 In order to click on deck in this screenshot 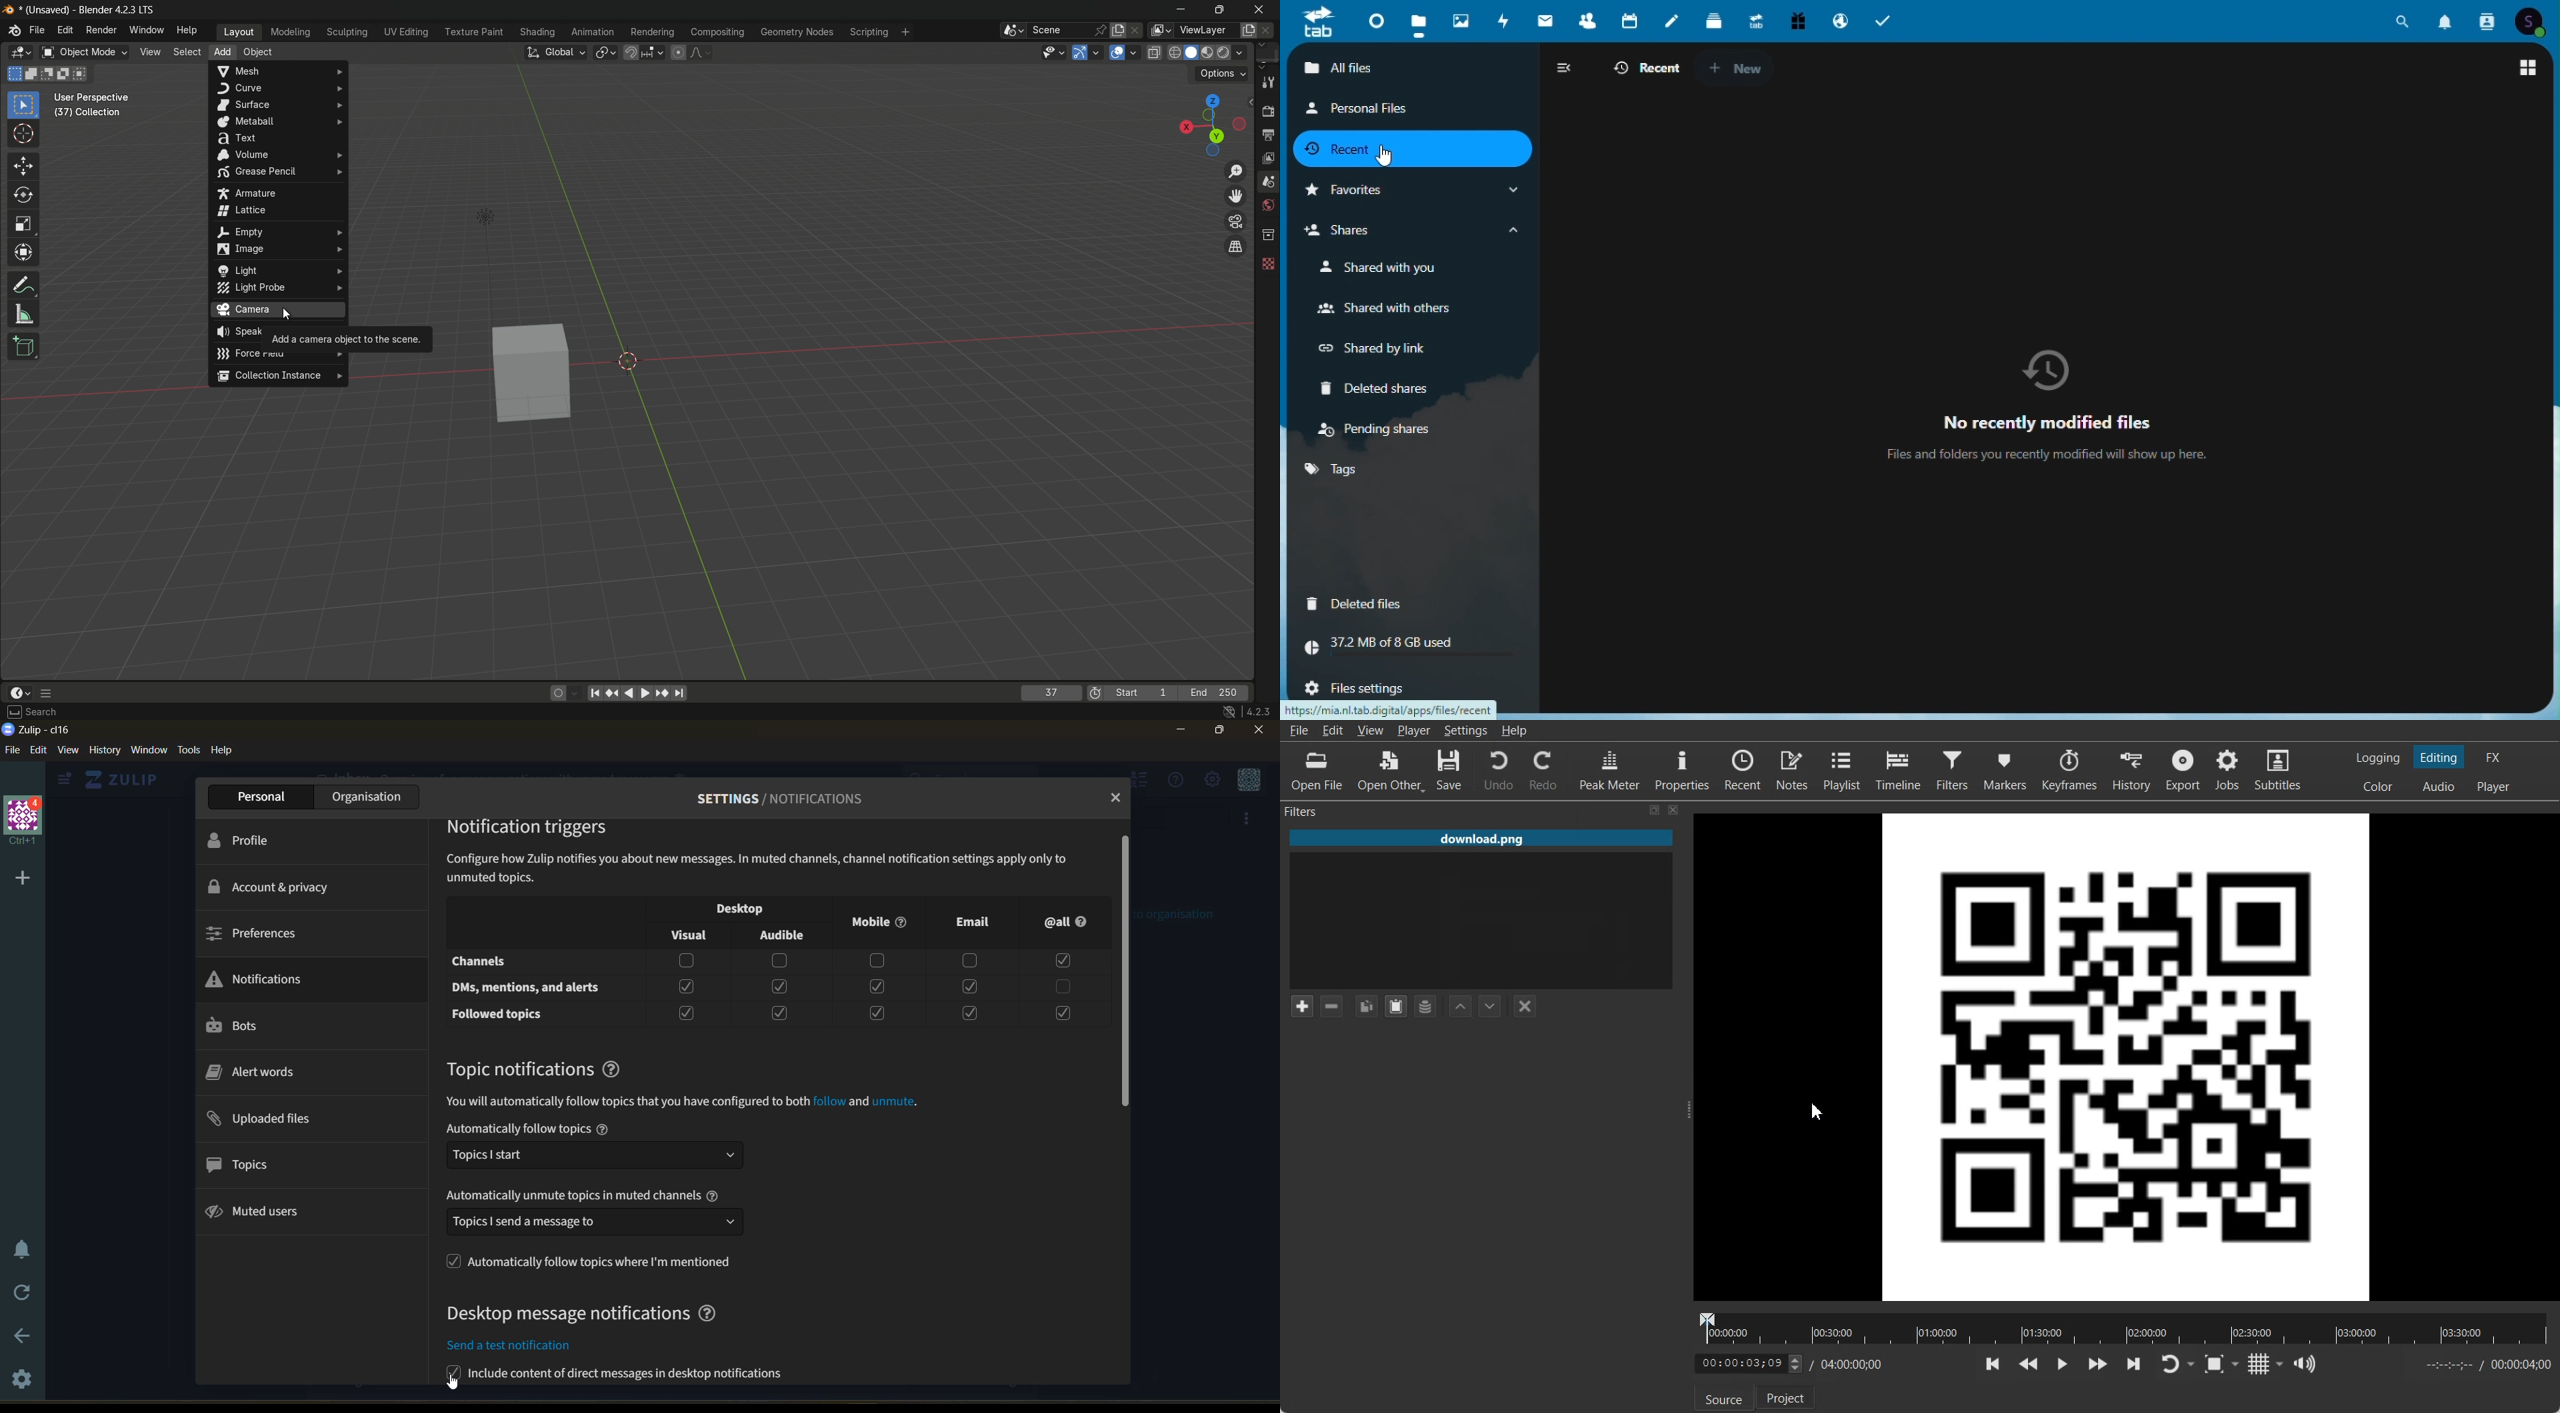, I will do `click(1715, 22)`.